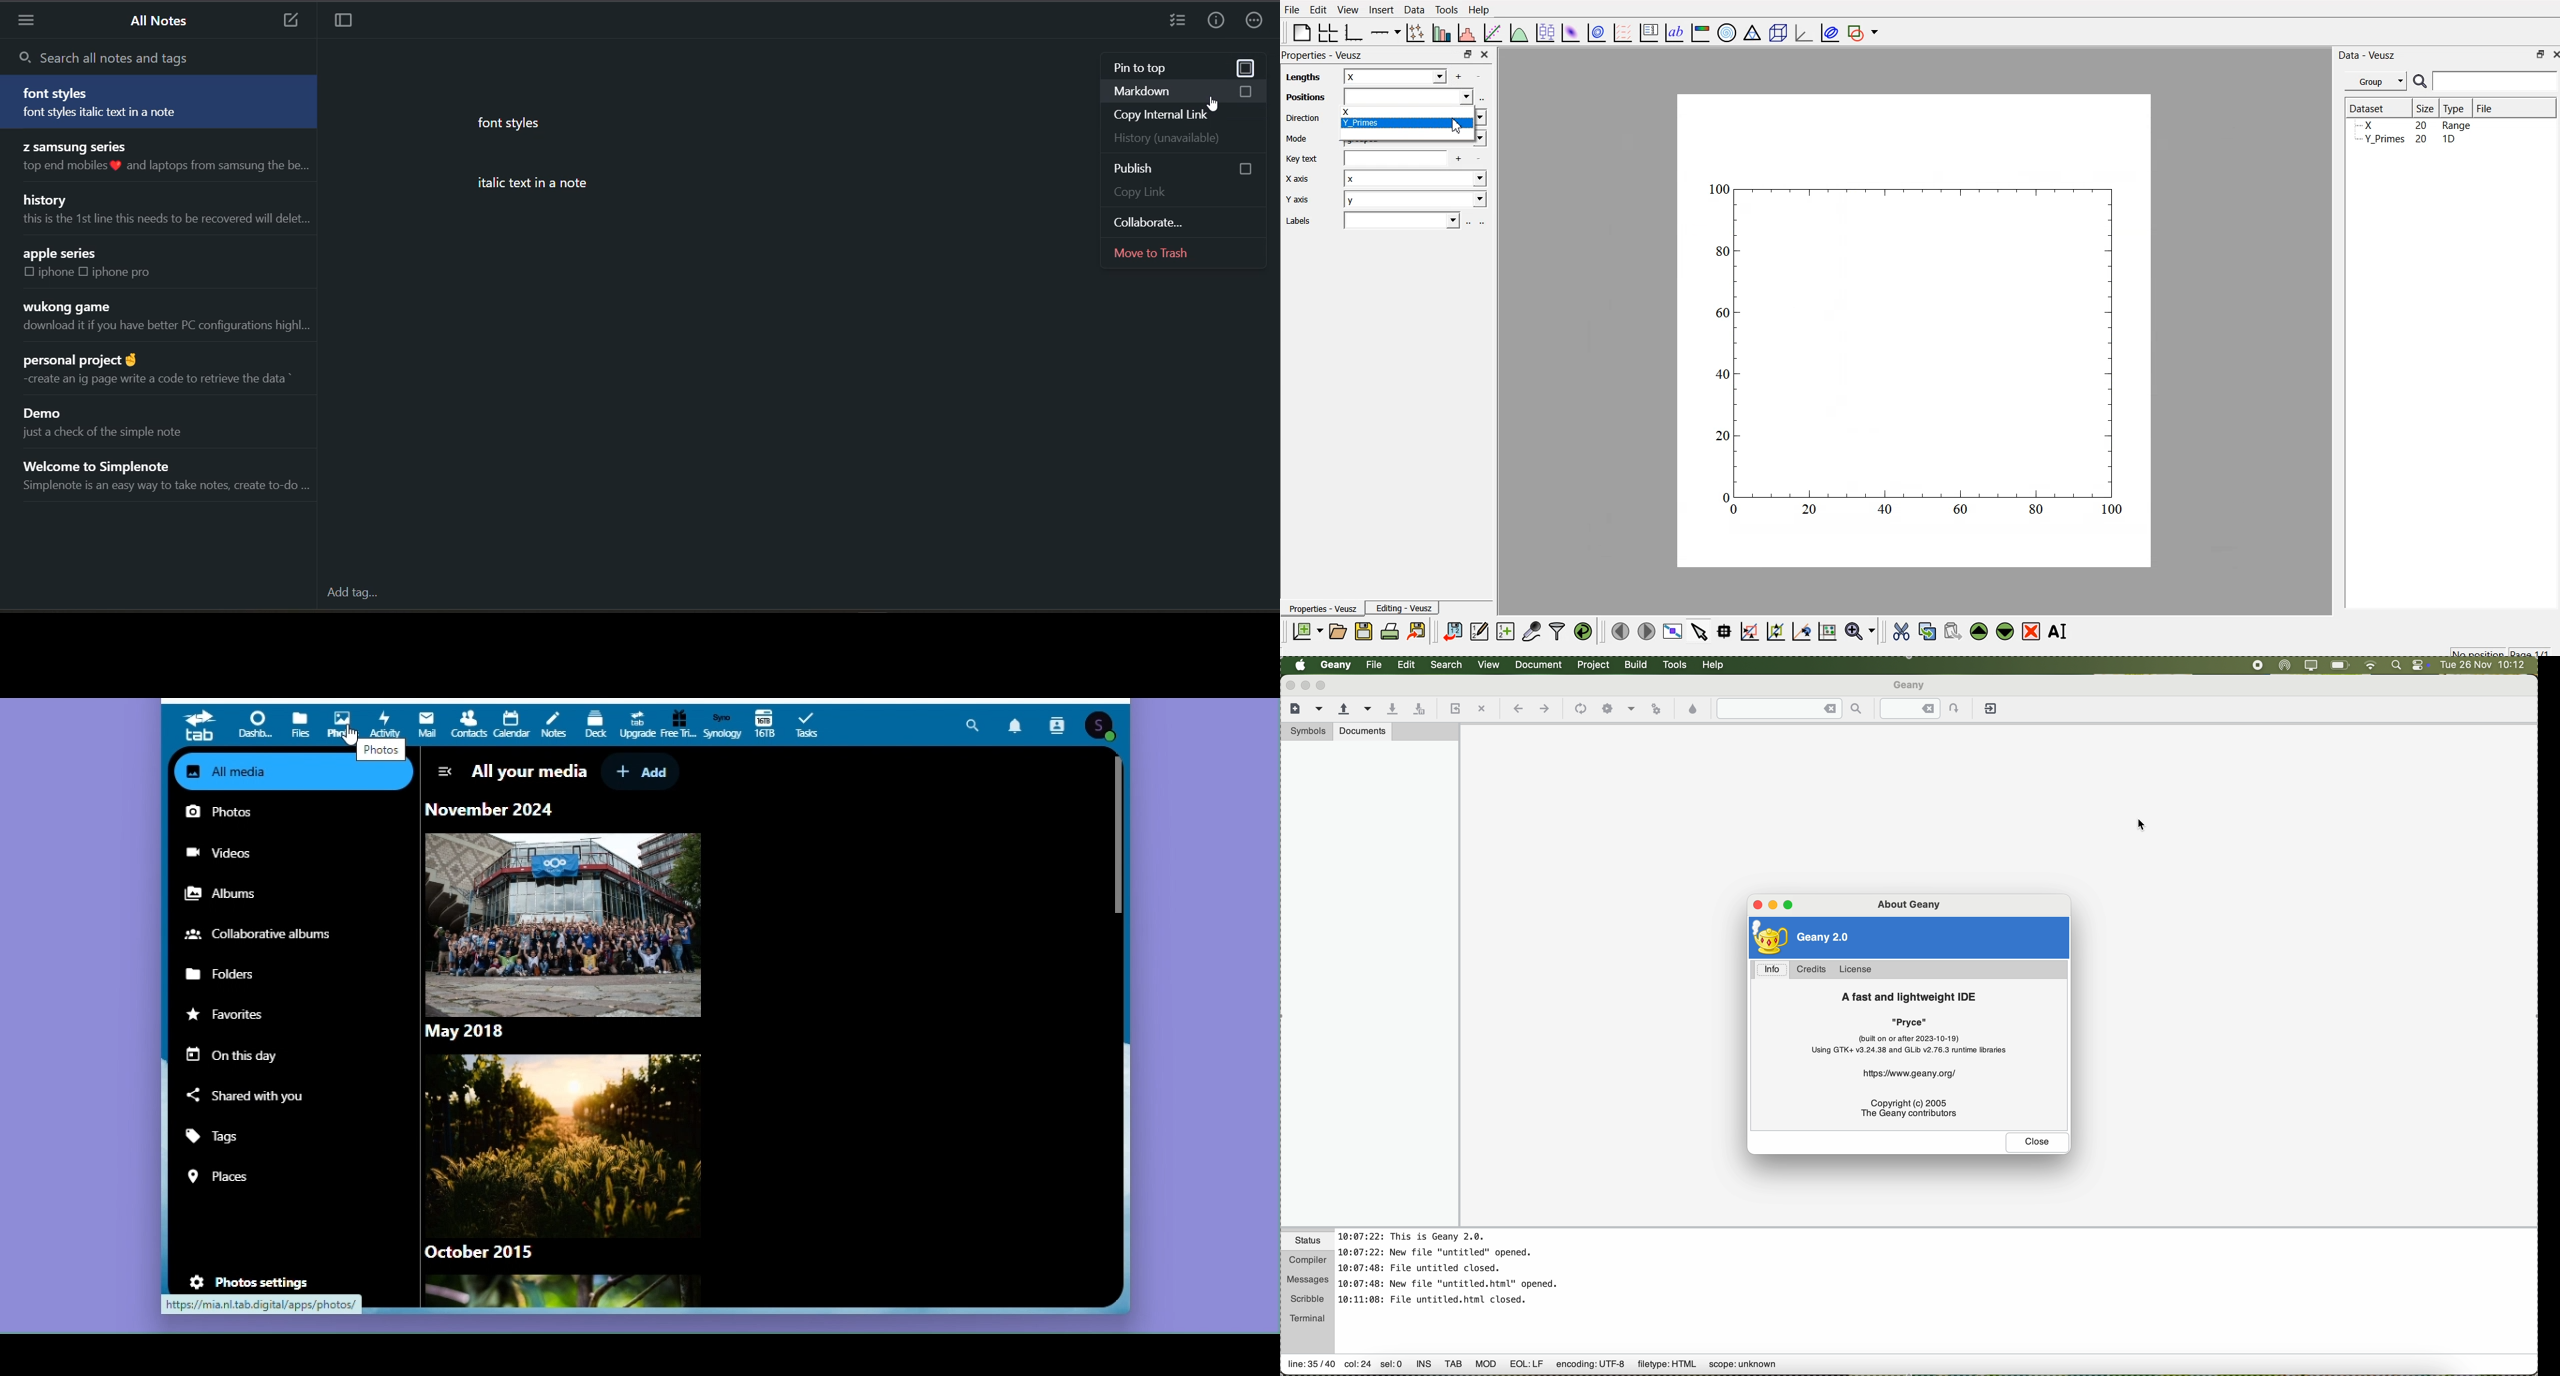 The image size is (2576, 1400). I want to click on Favourite, so click(228, 1014).